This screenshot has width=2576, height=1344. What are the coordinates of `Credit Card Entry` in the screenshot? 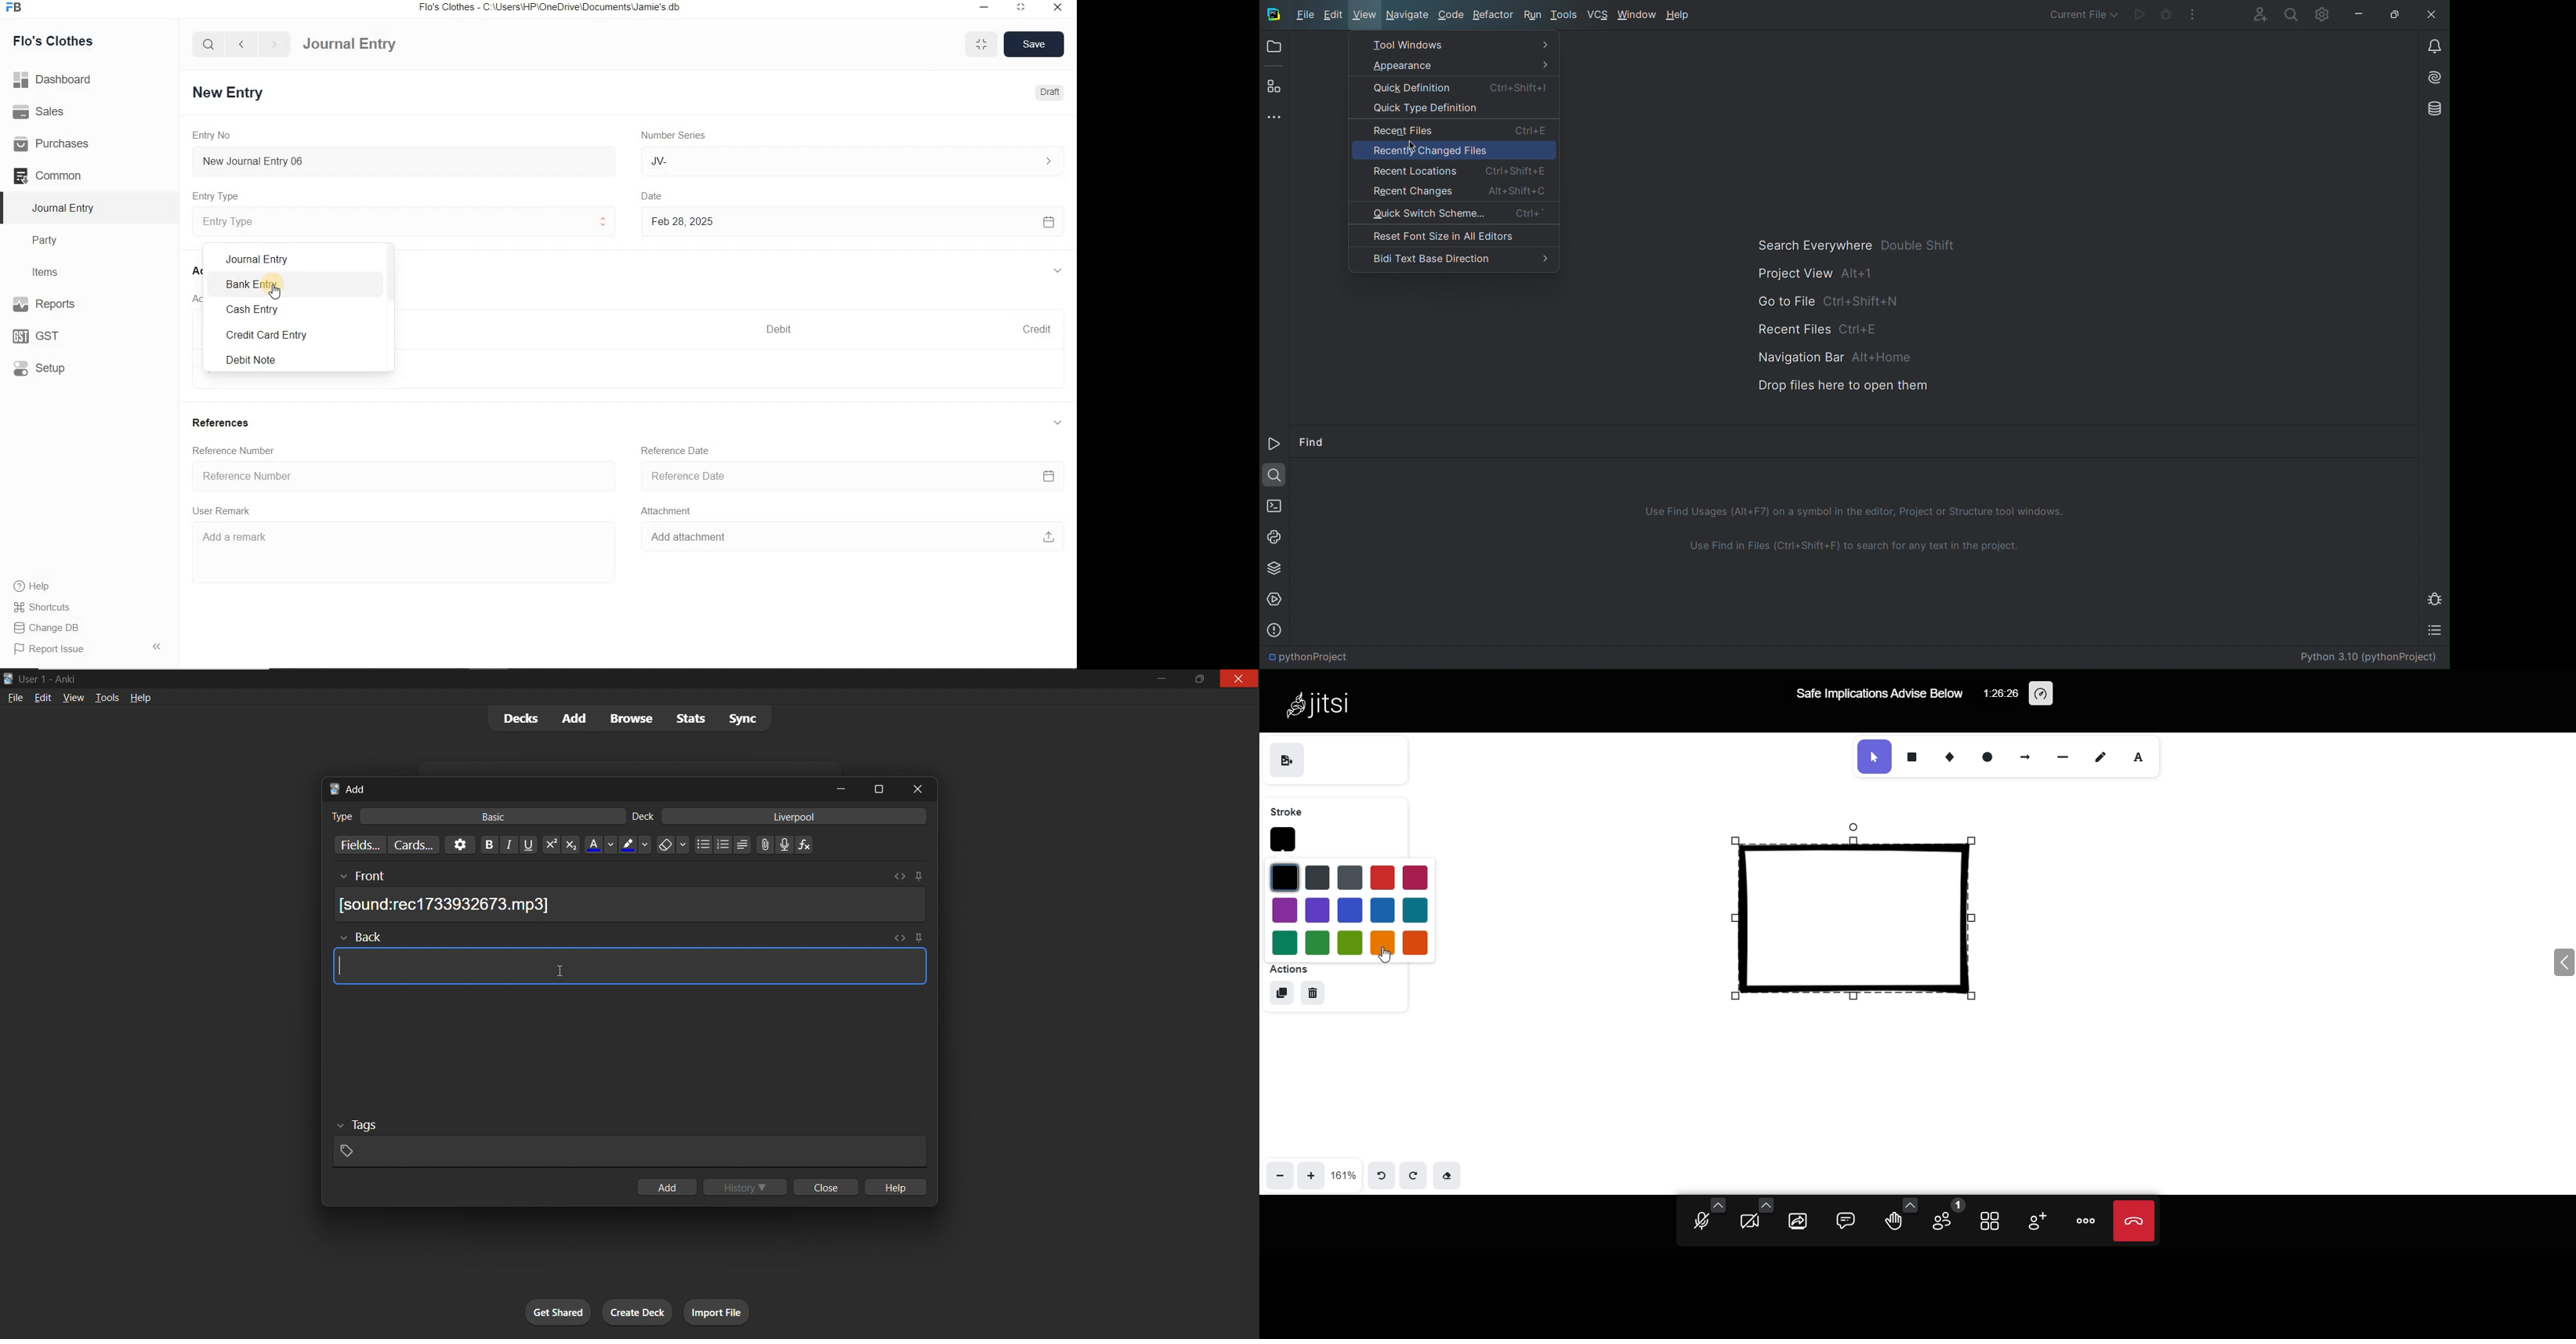 It's located at (272, 335).